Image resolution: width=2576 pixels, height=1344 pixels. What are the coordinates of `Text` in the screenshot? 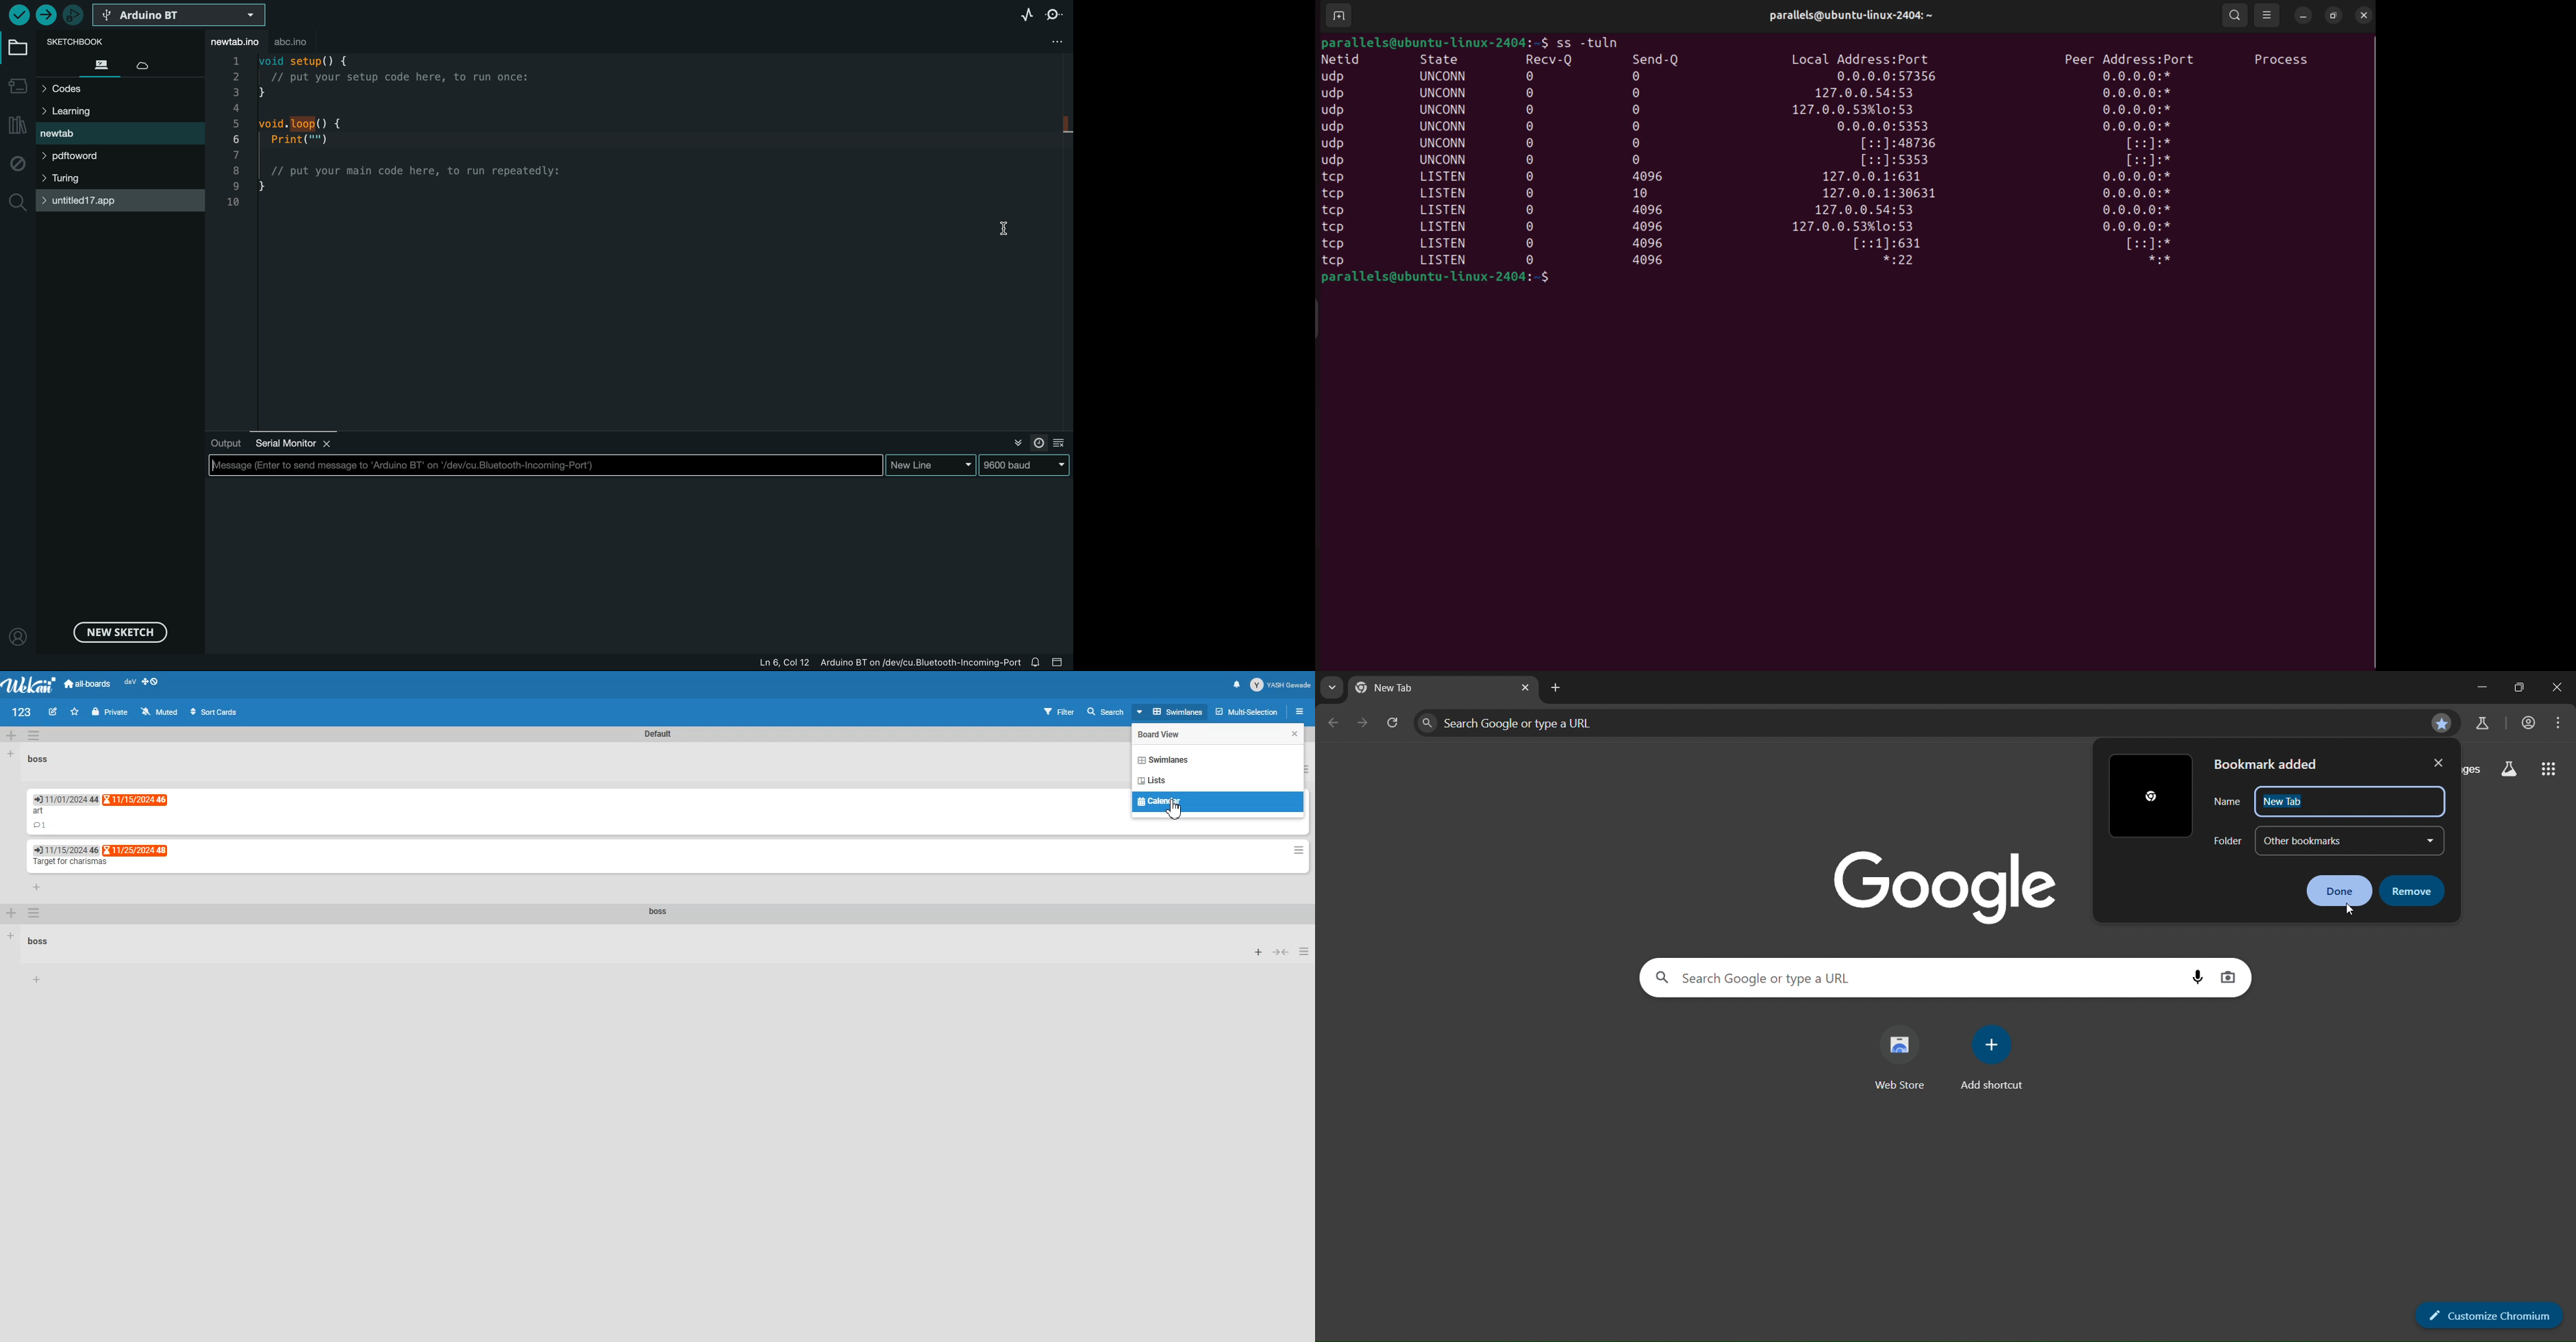 It's located at (659, 913).